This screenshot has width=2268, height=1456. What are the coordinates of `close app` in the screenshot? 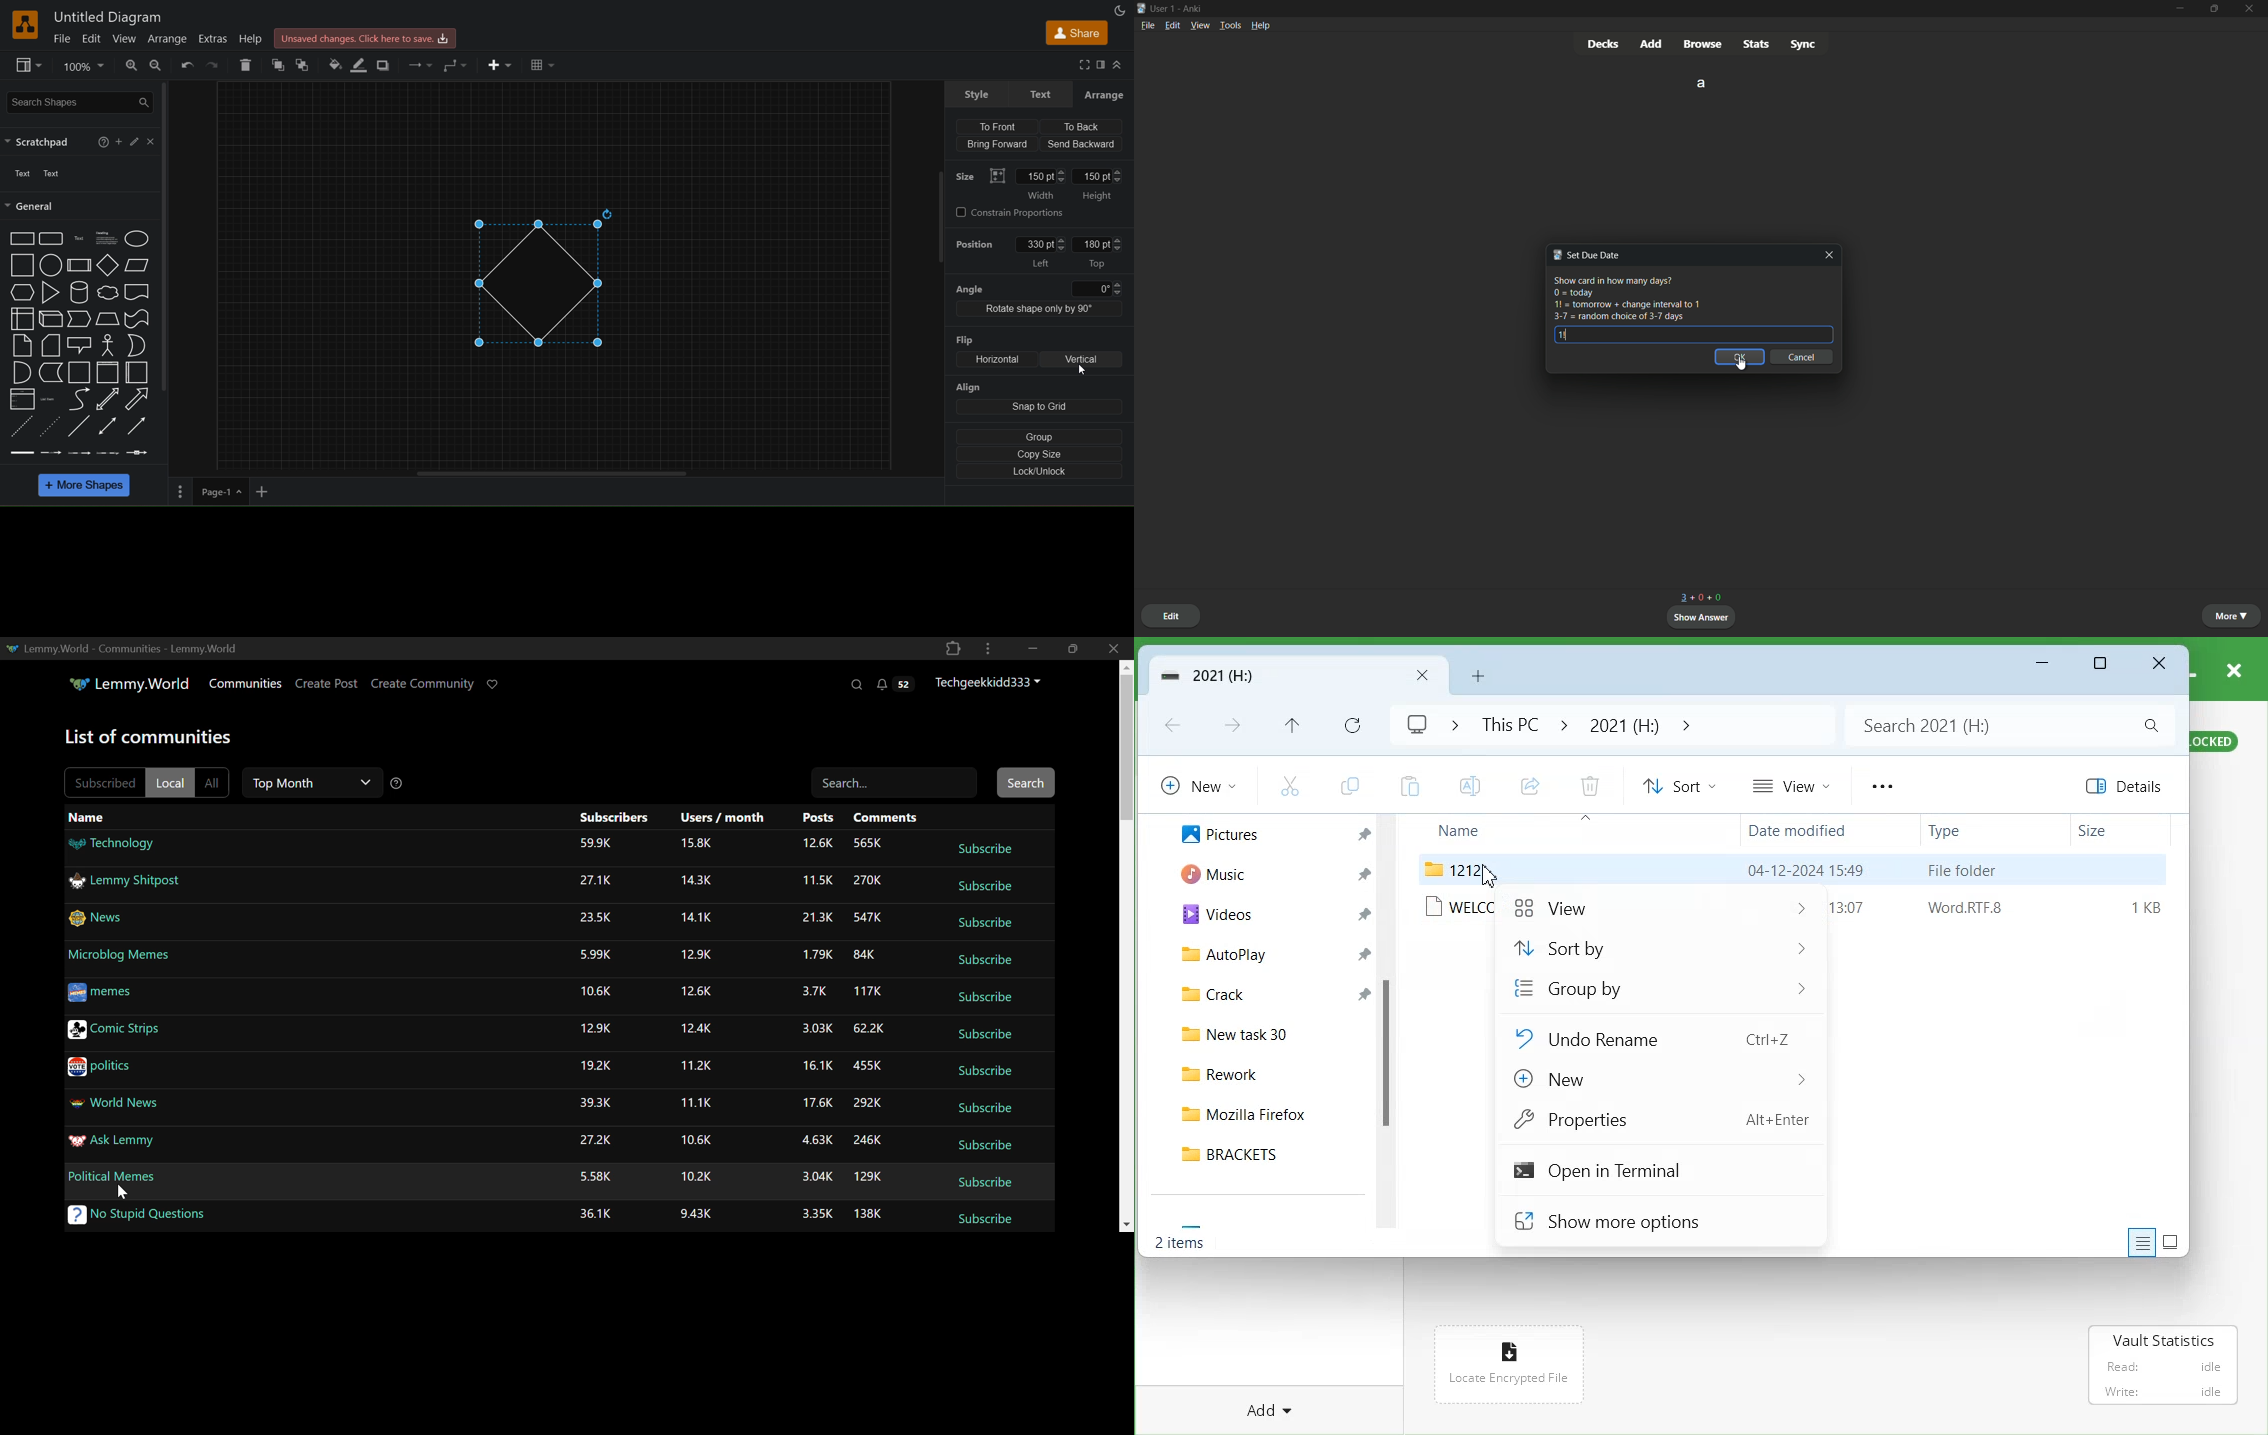 It's located at (2251, 9).